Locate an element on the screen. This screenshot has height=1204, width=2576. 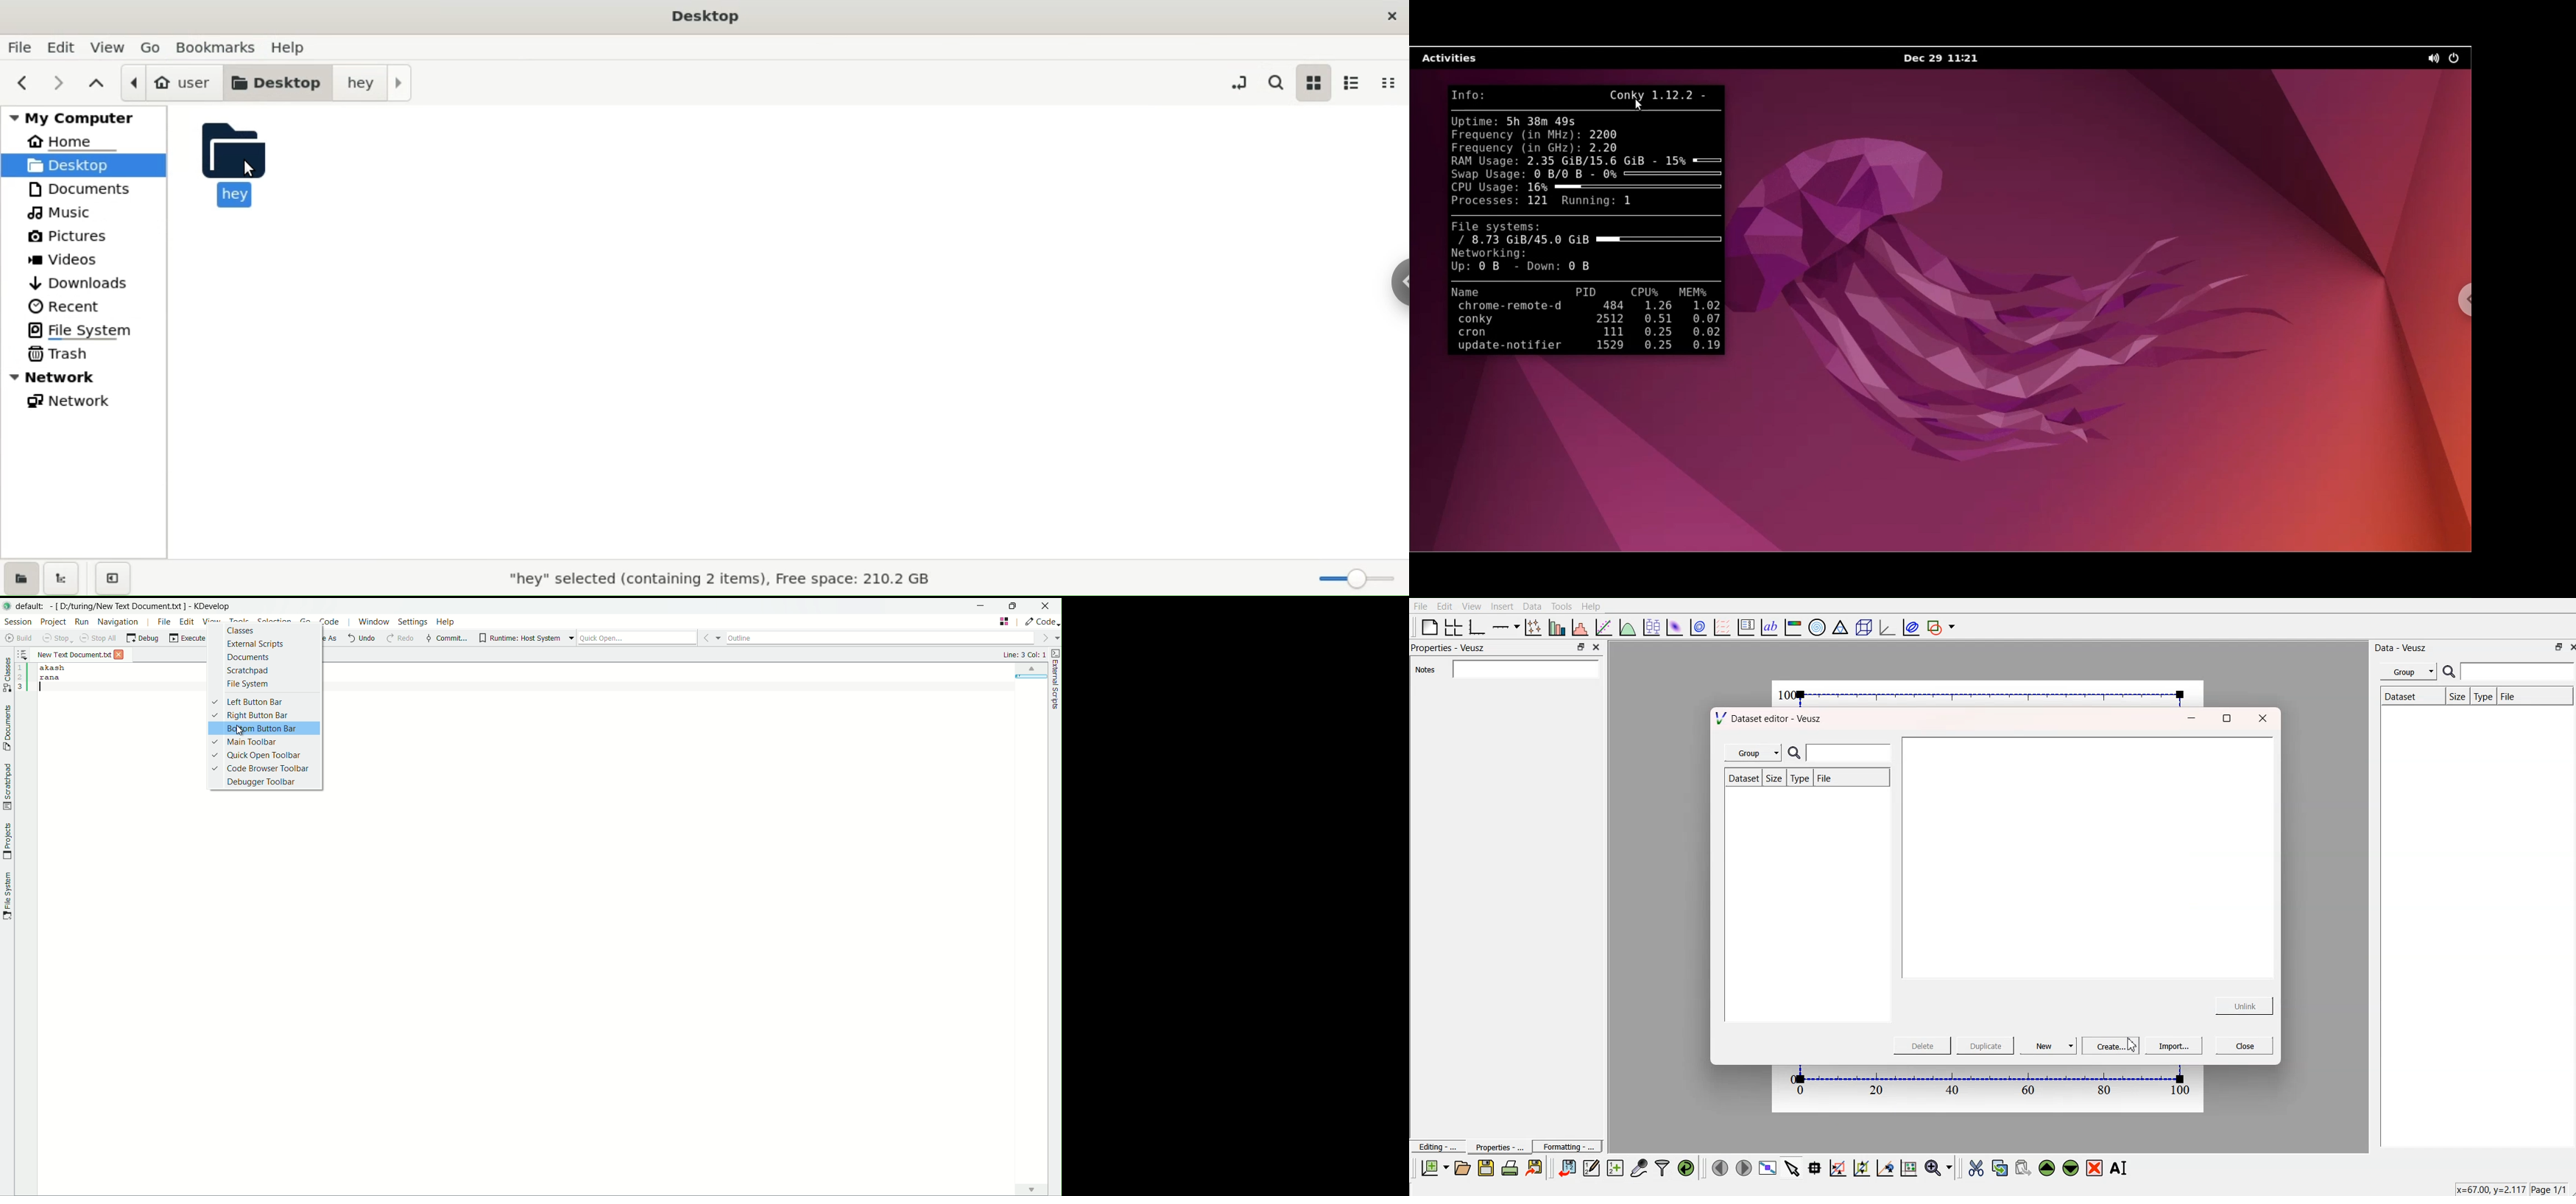
Import is located at coordinates (2173, 1047).